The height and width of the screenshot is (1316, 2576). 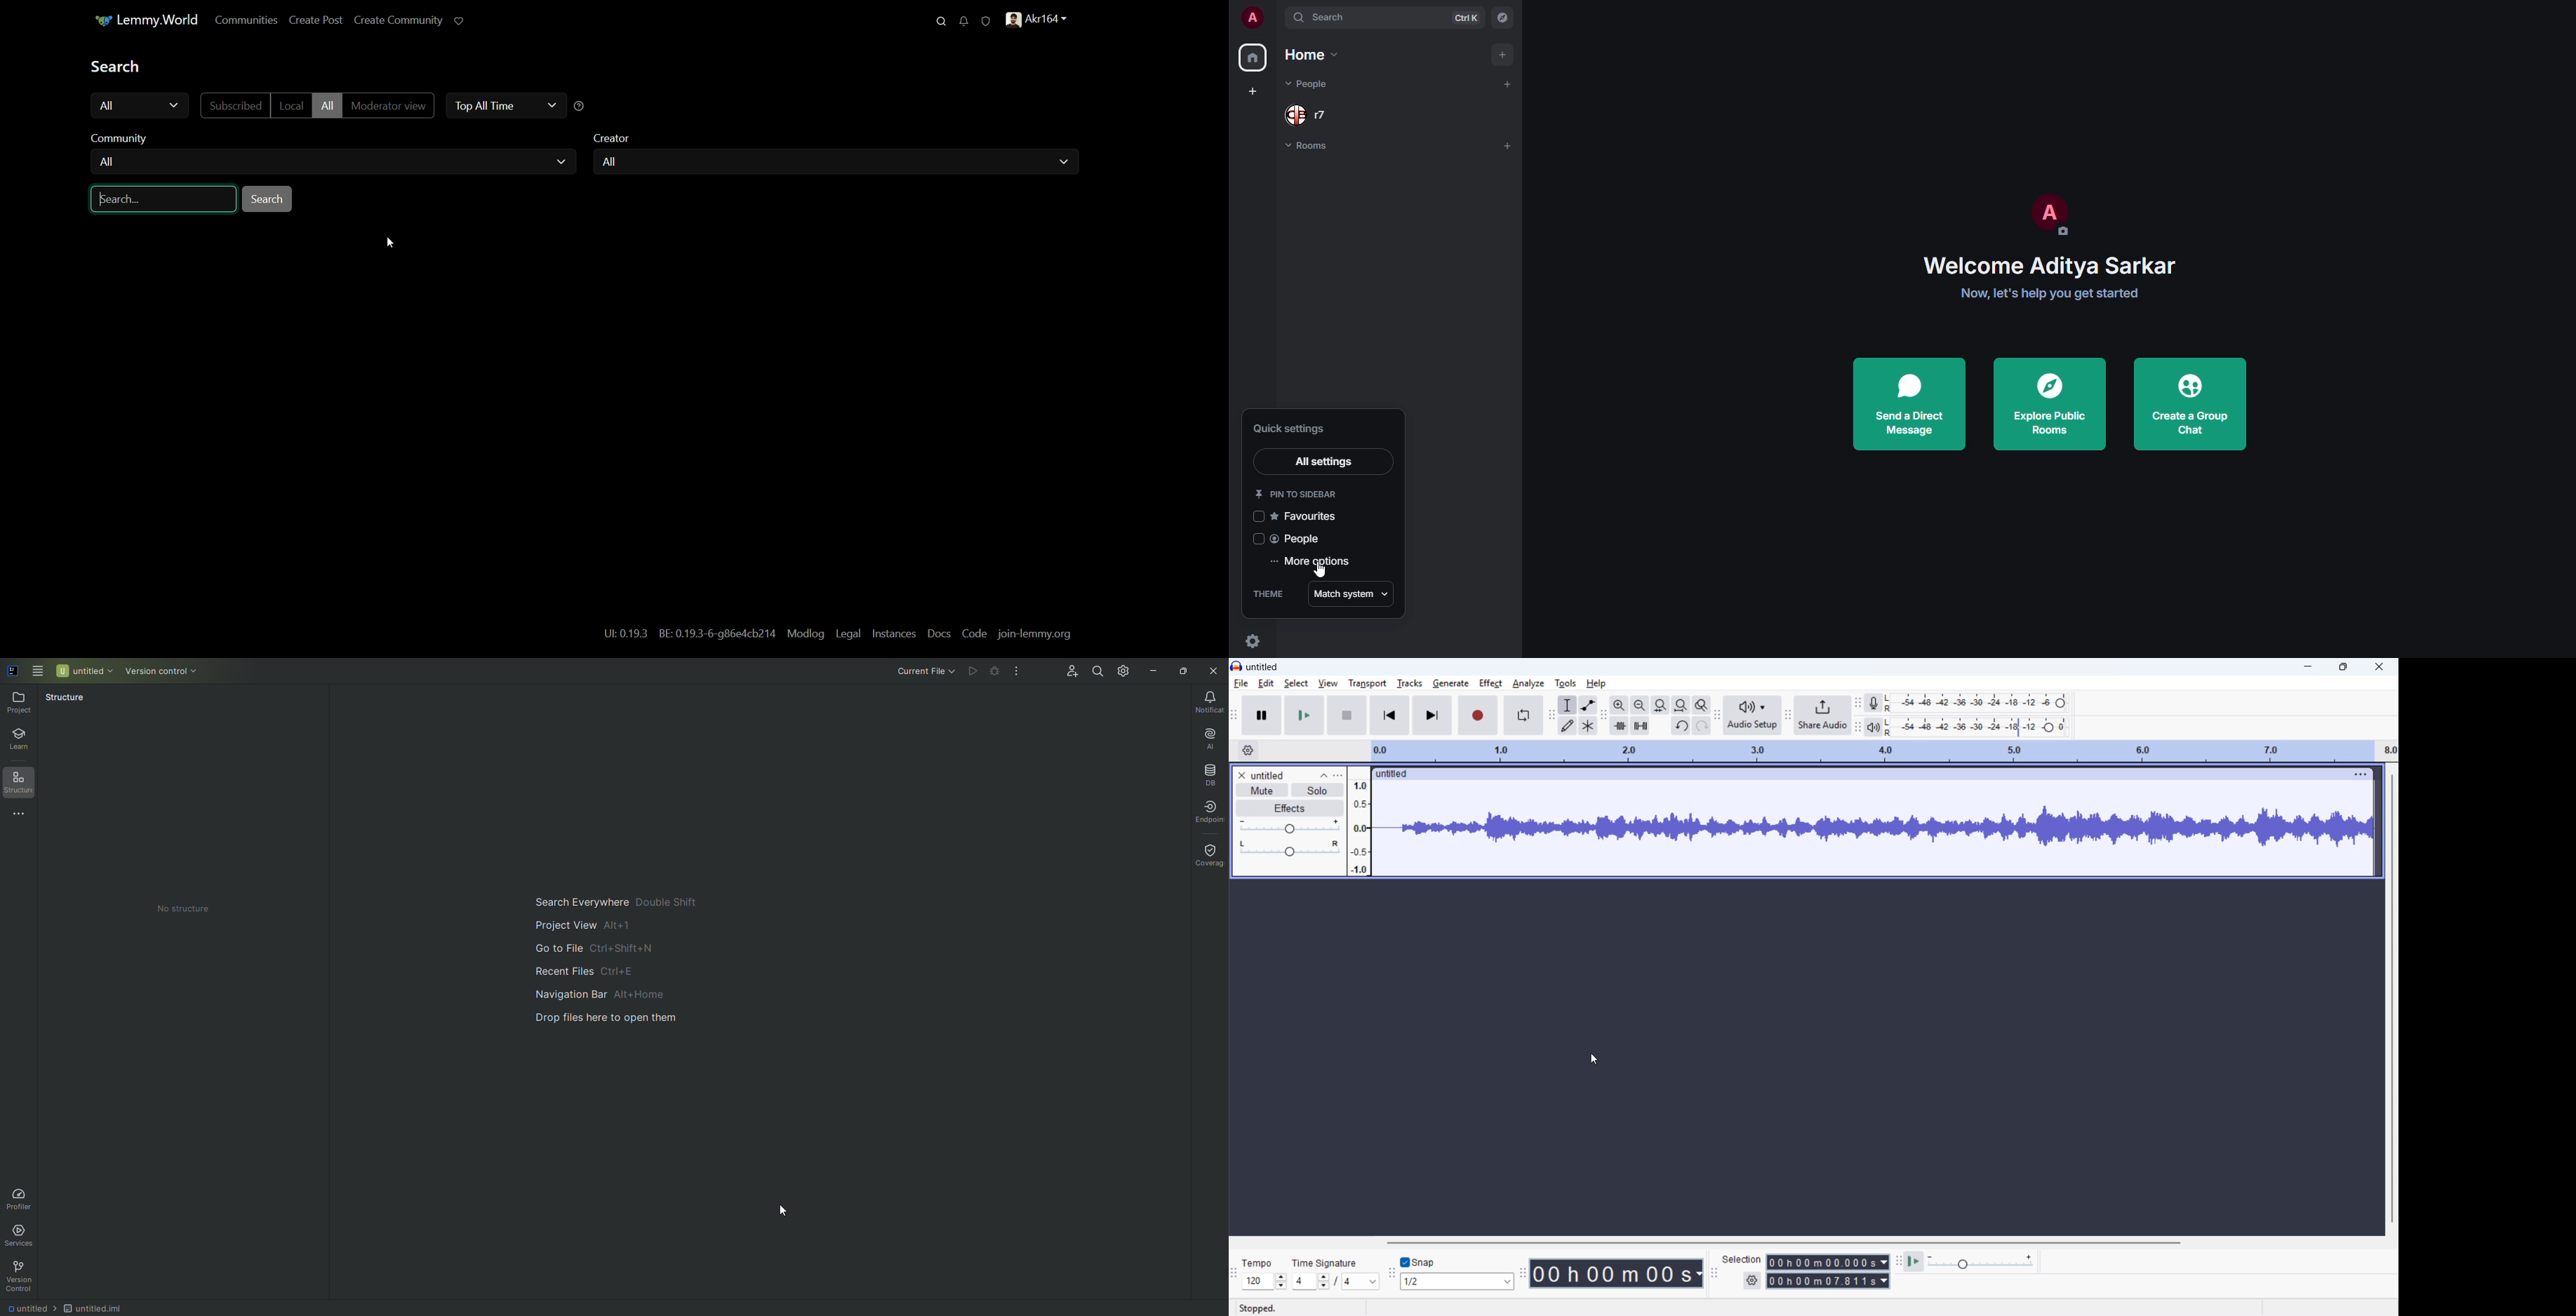 What do you see at coordinates (460, 21) in the screenshot?
I see `support lemmy.world` at bounding box center [460, 21].